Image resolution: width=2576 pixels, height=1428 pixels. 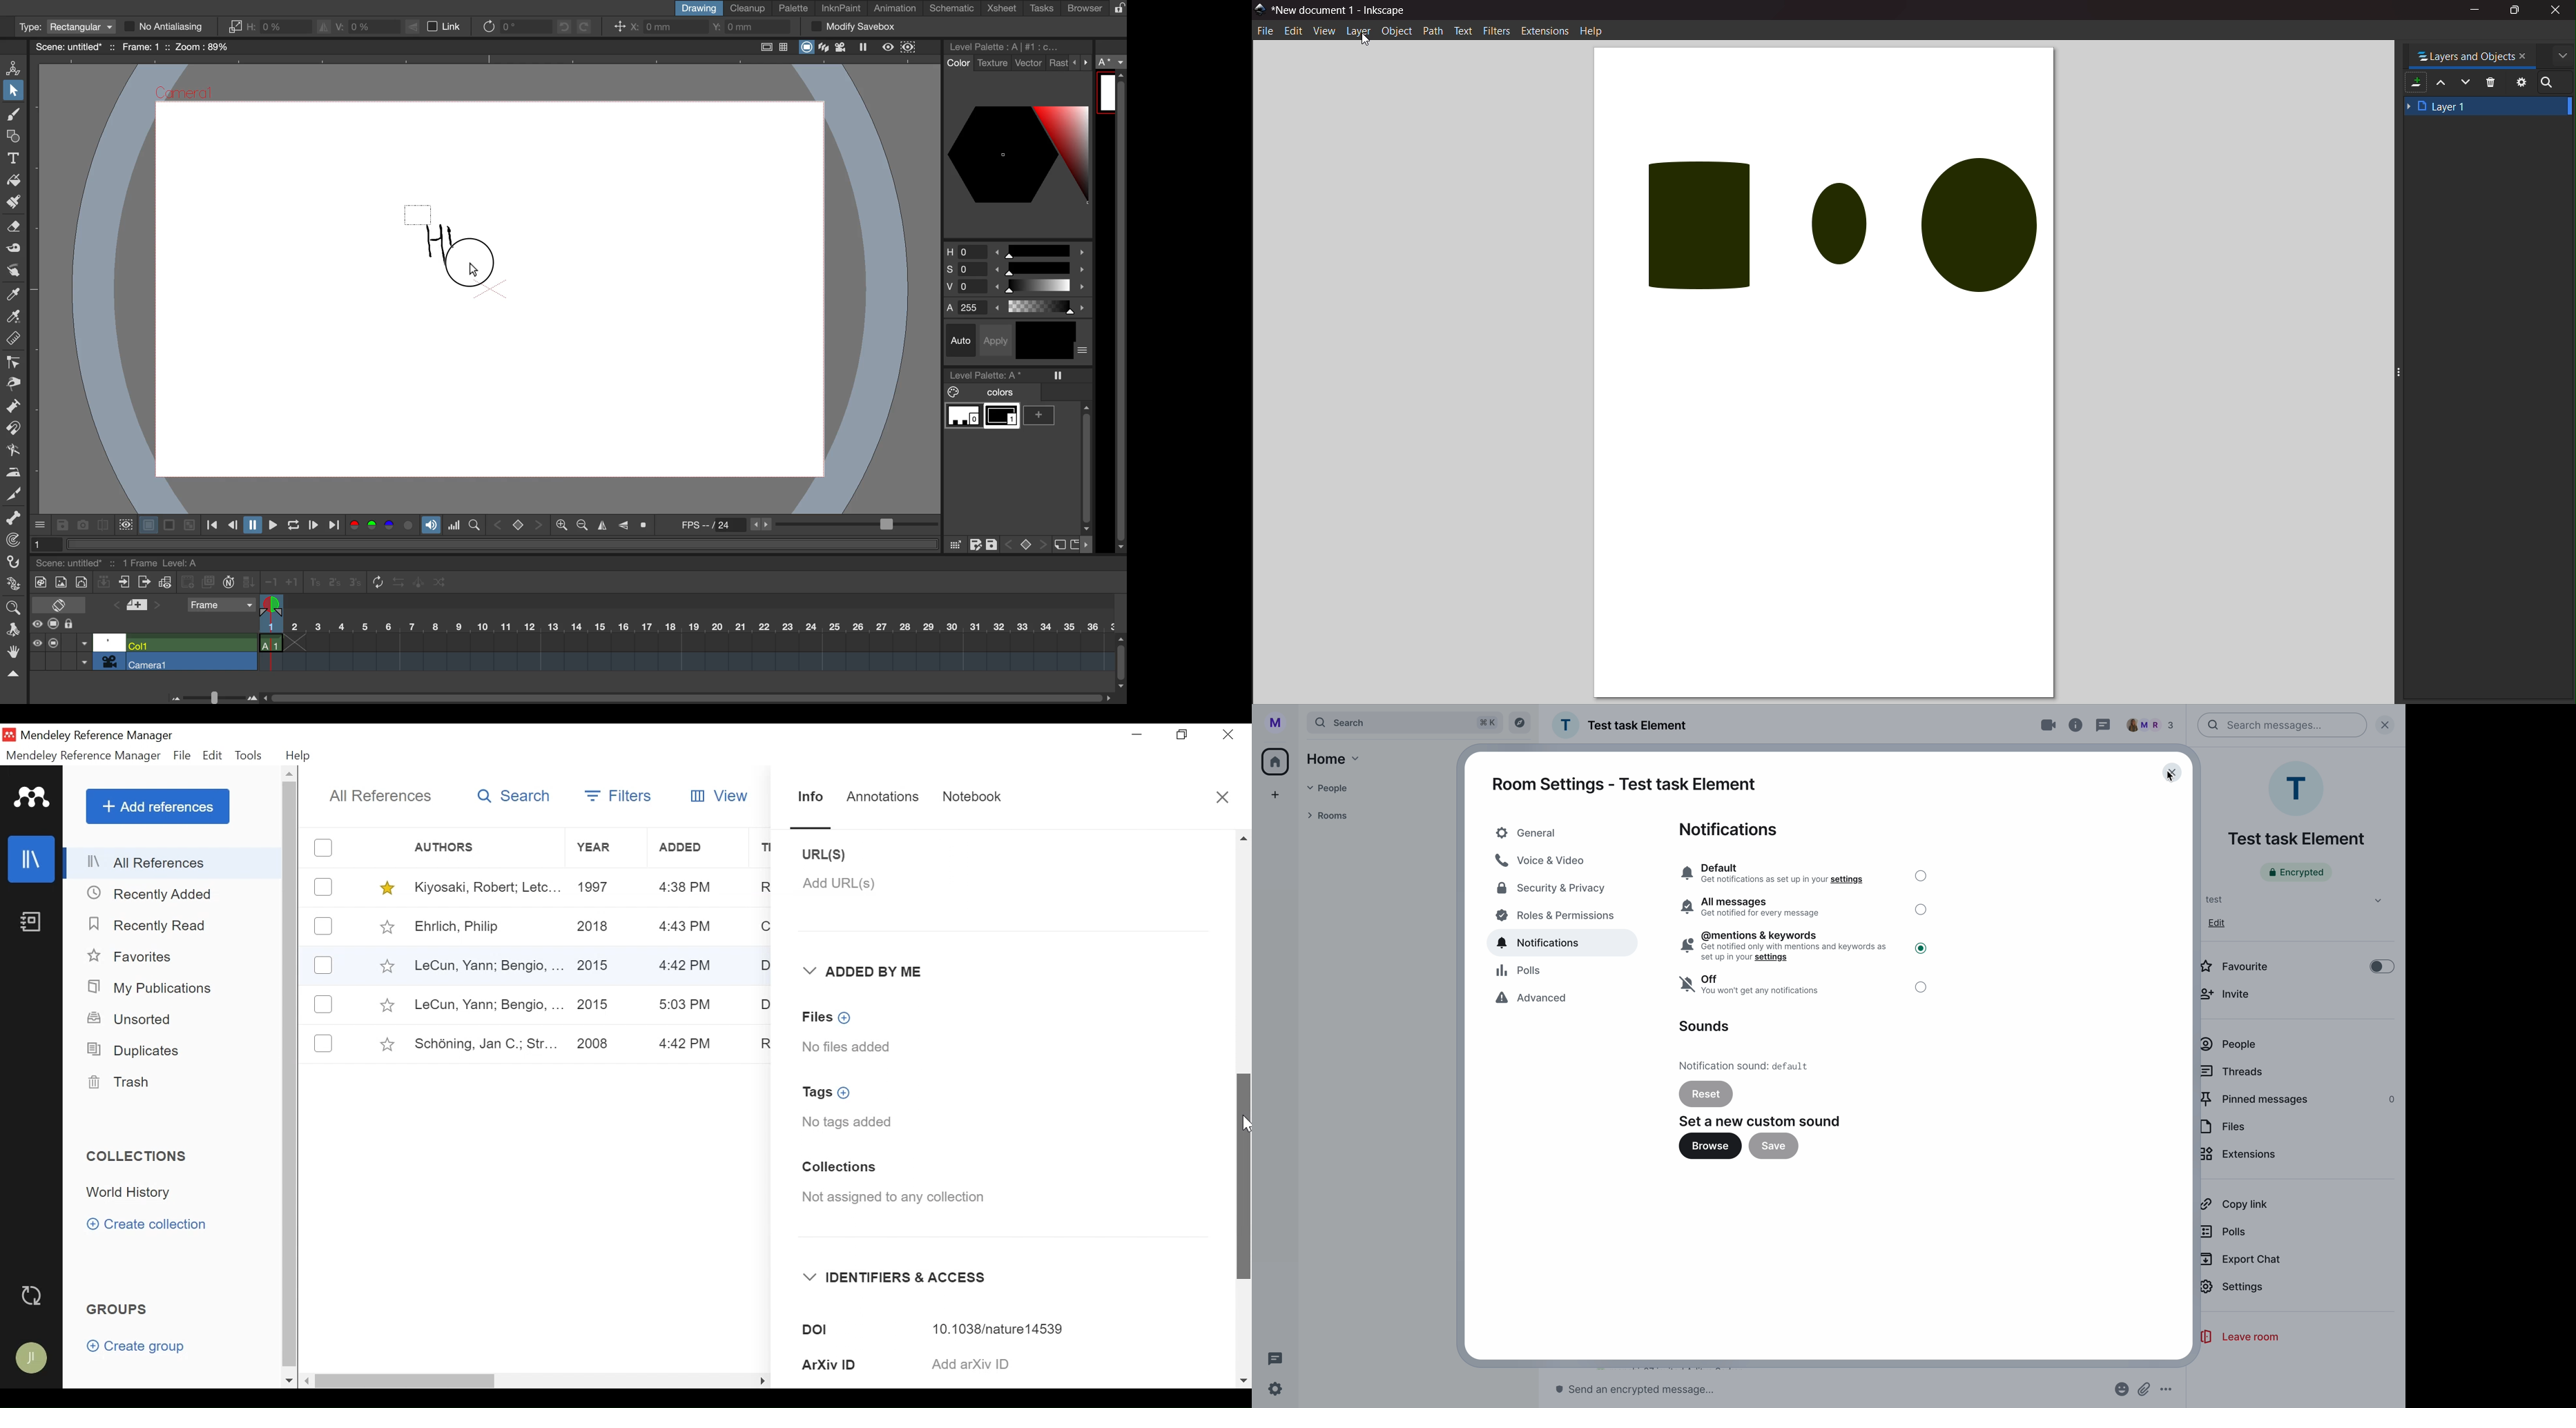 I want to click on Tools, so click(x=252, y=755).